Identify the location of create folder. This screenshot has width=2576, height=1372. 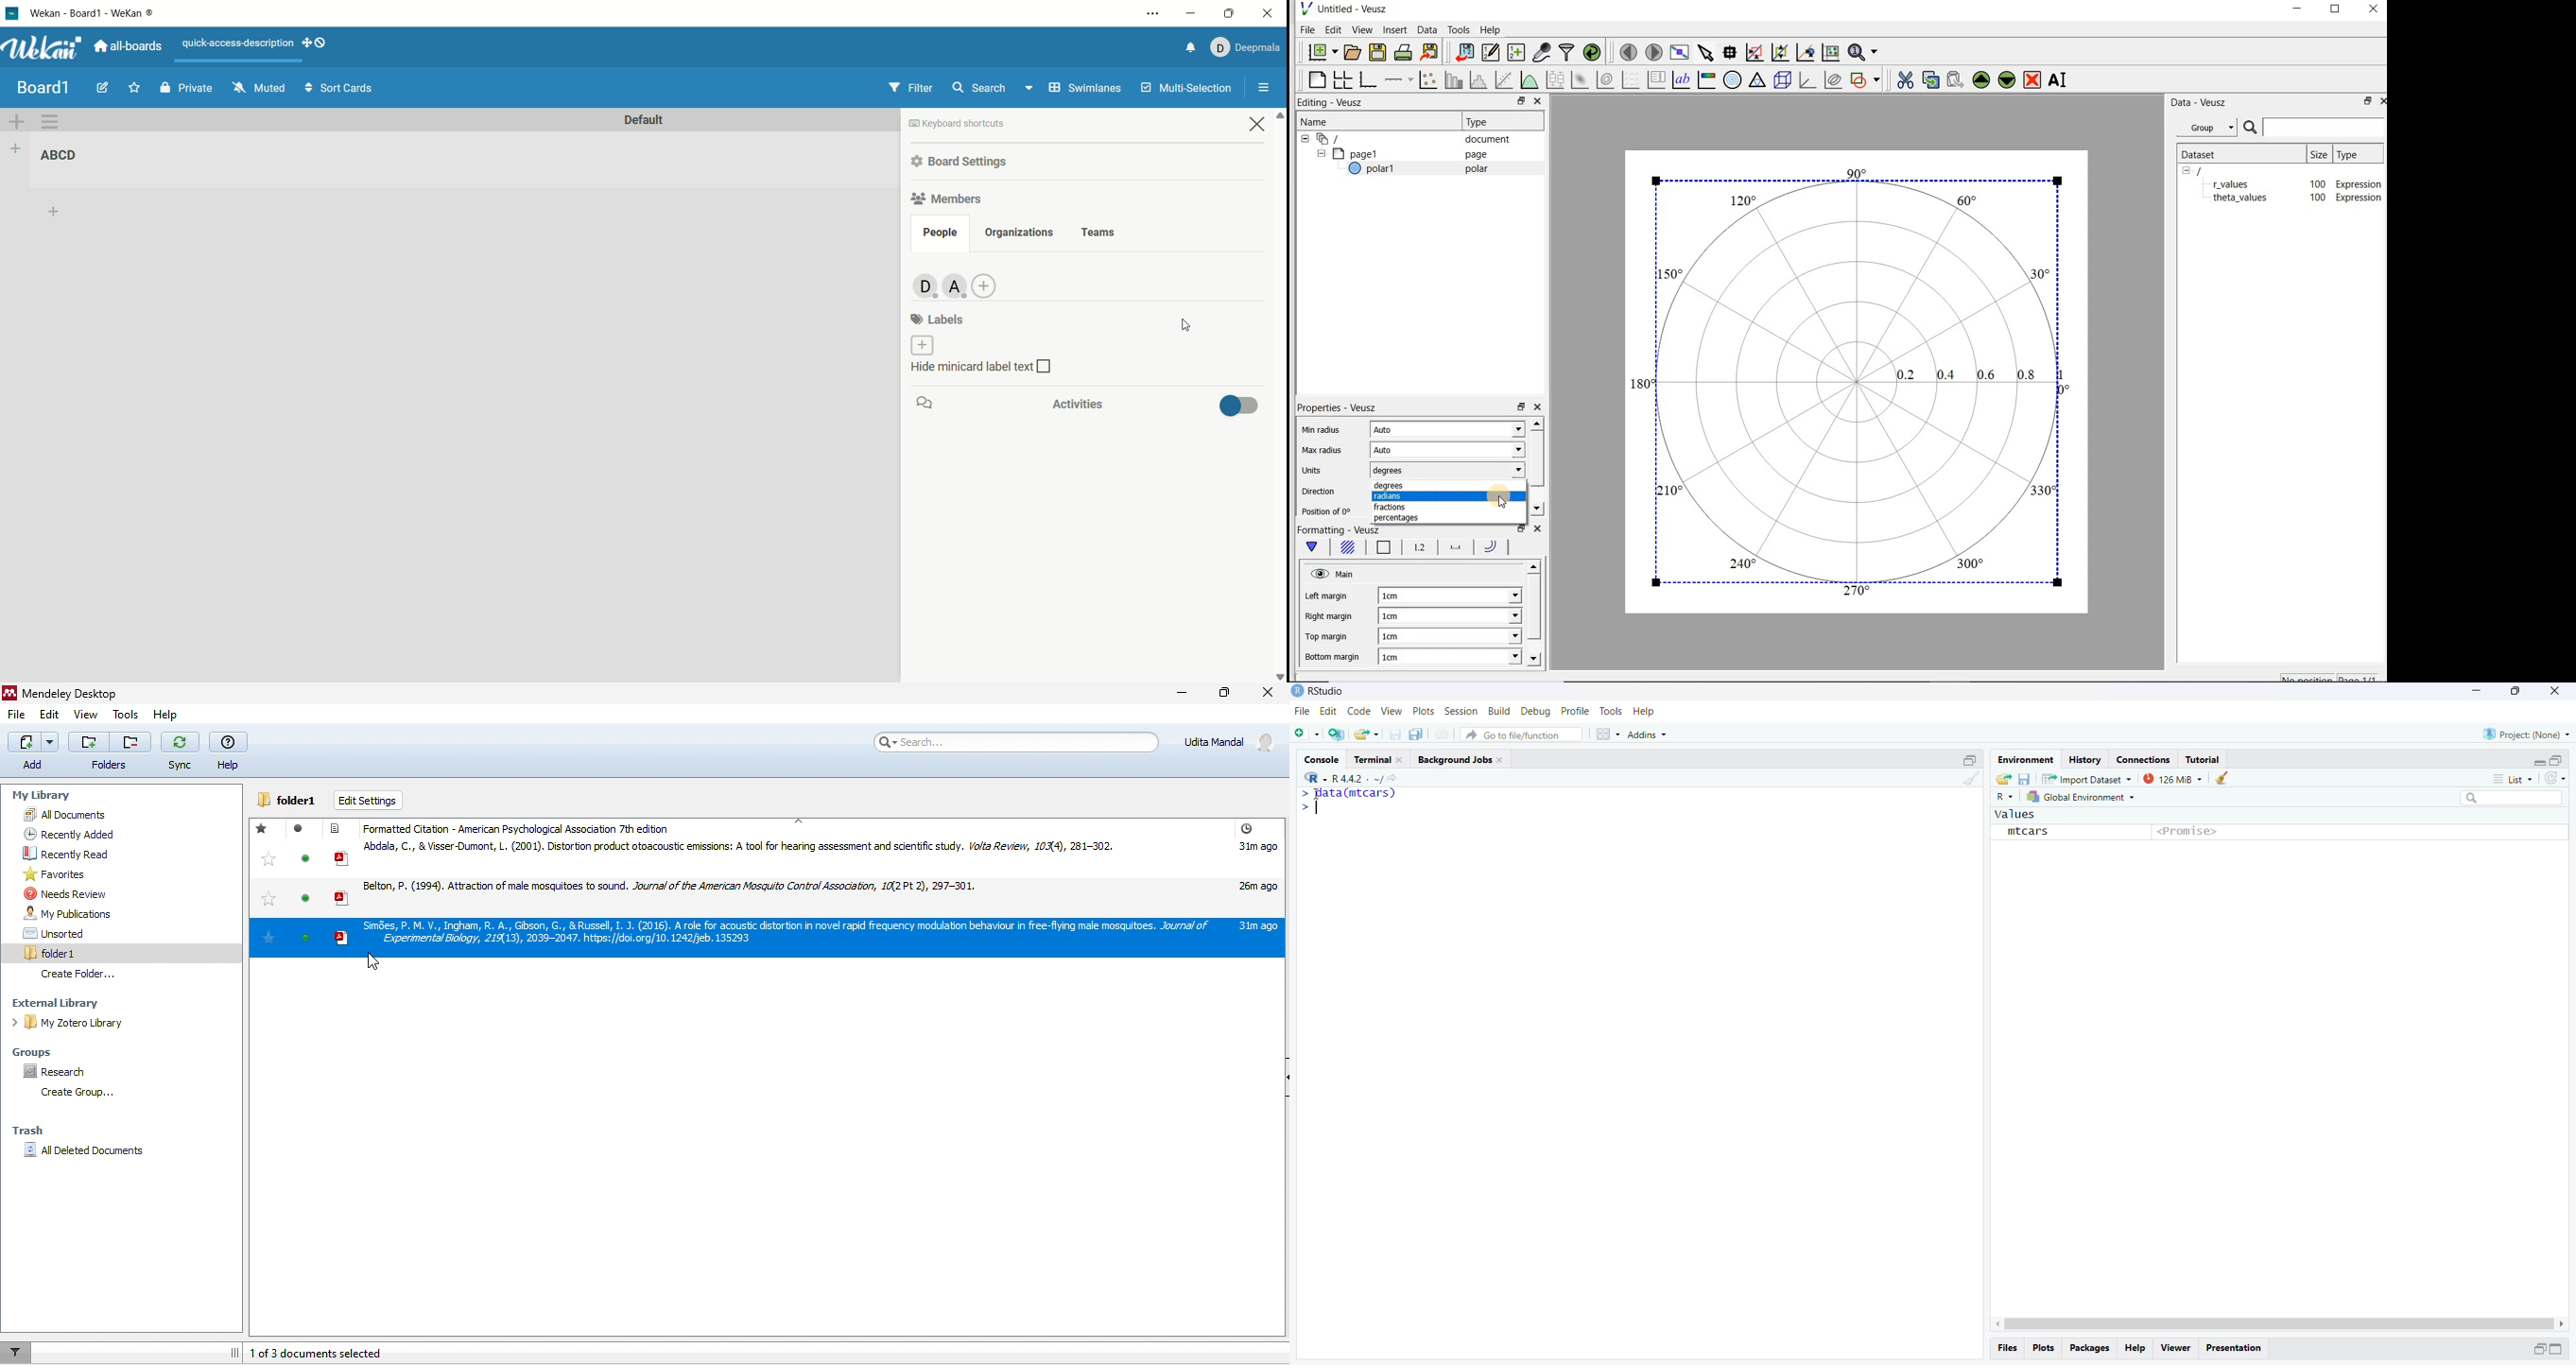
(93, 974).